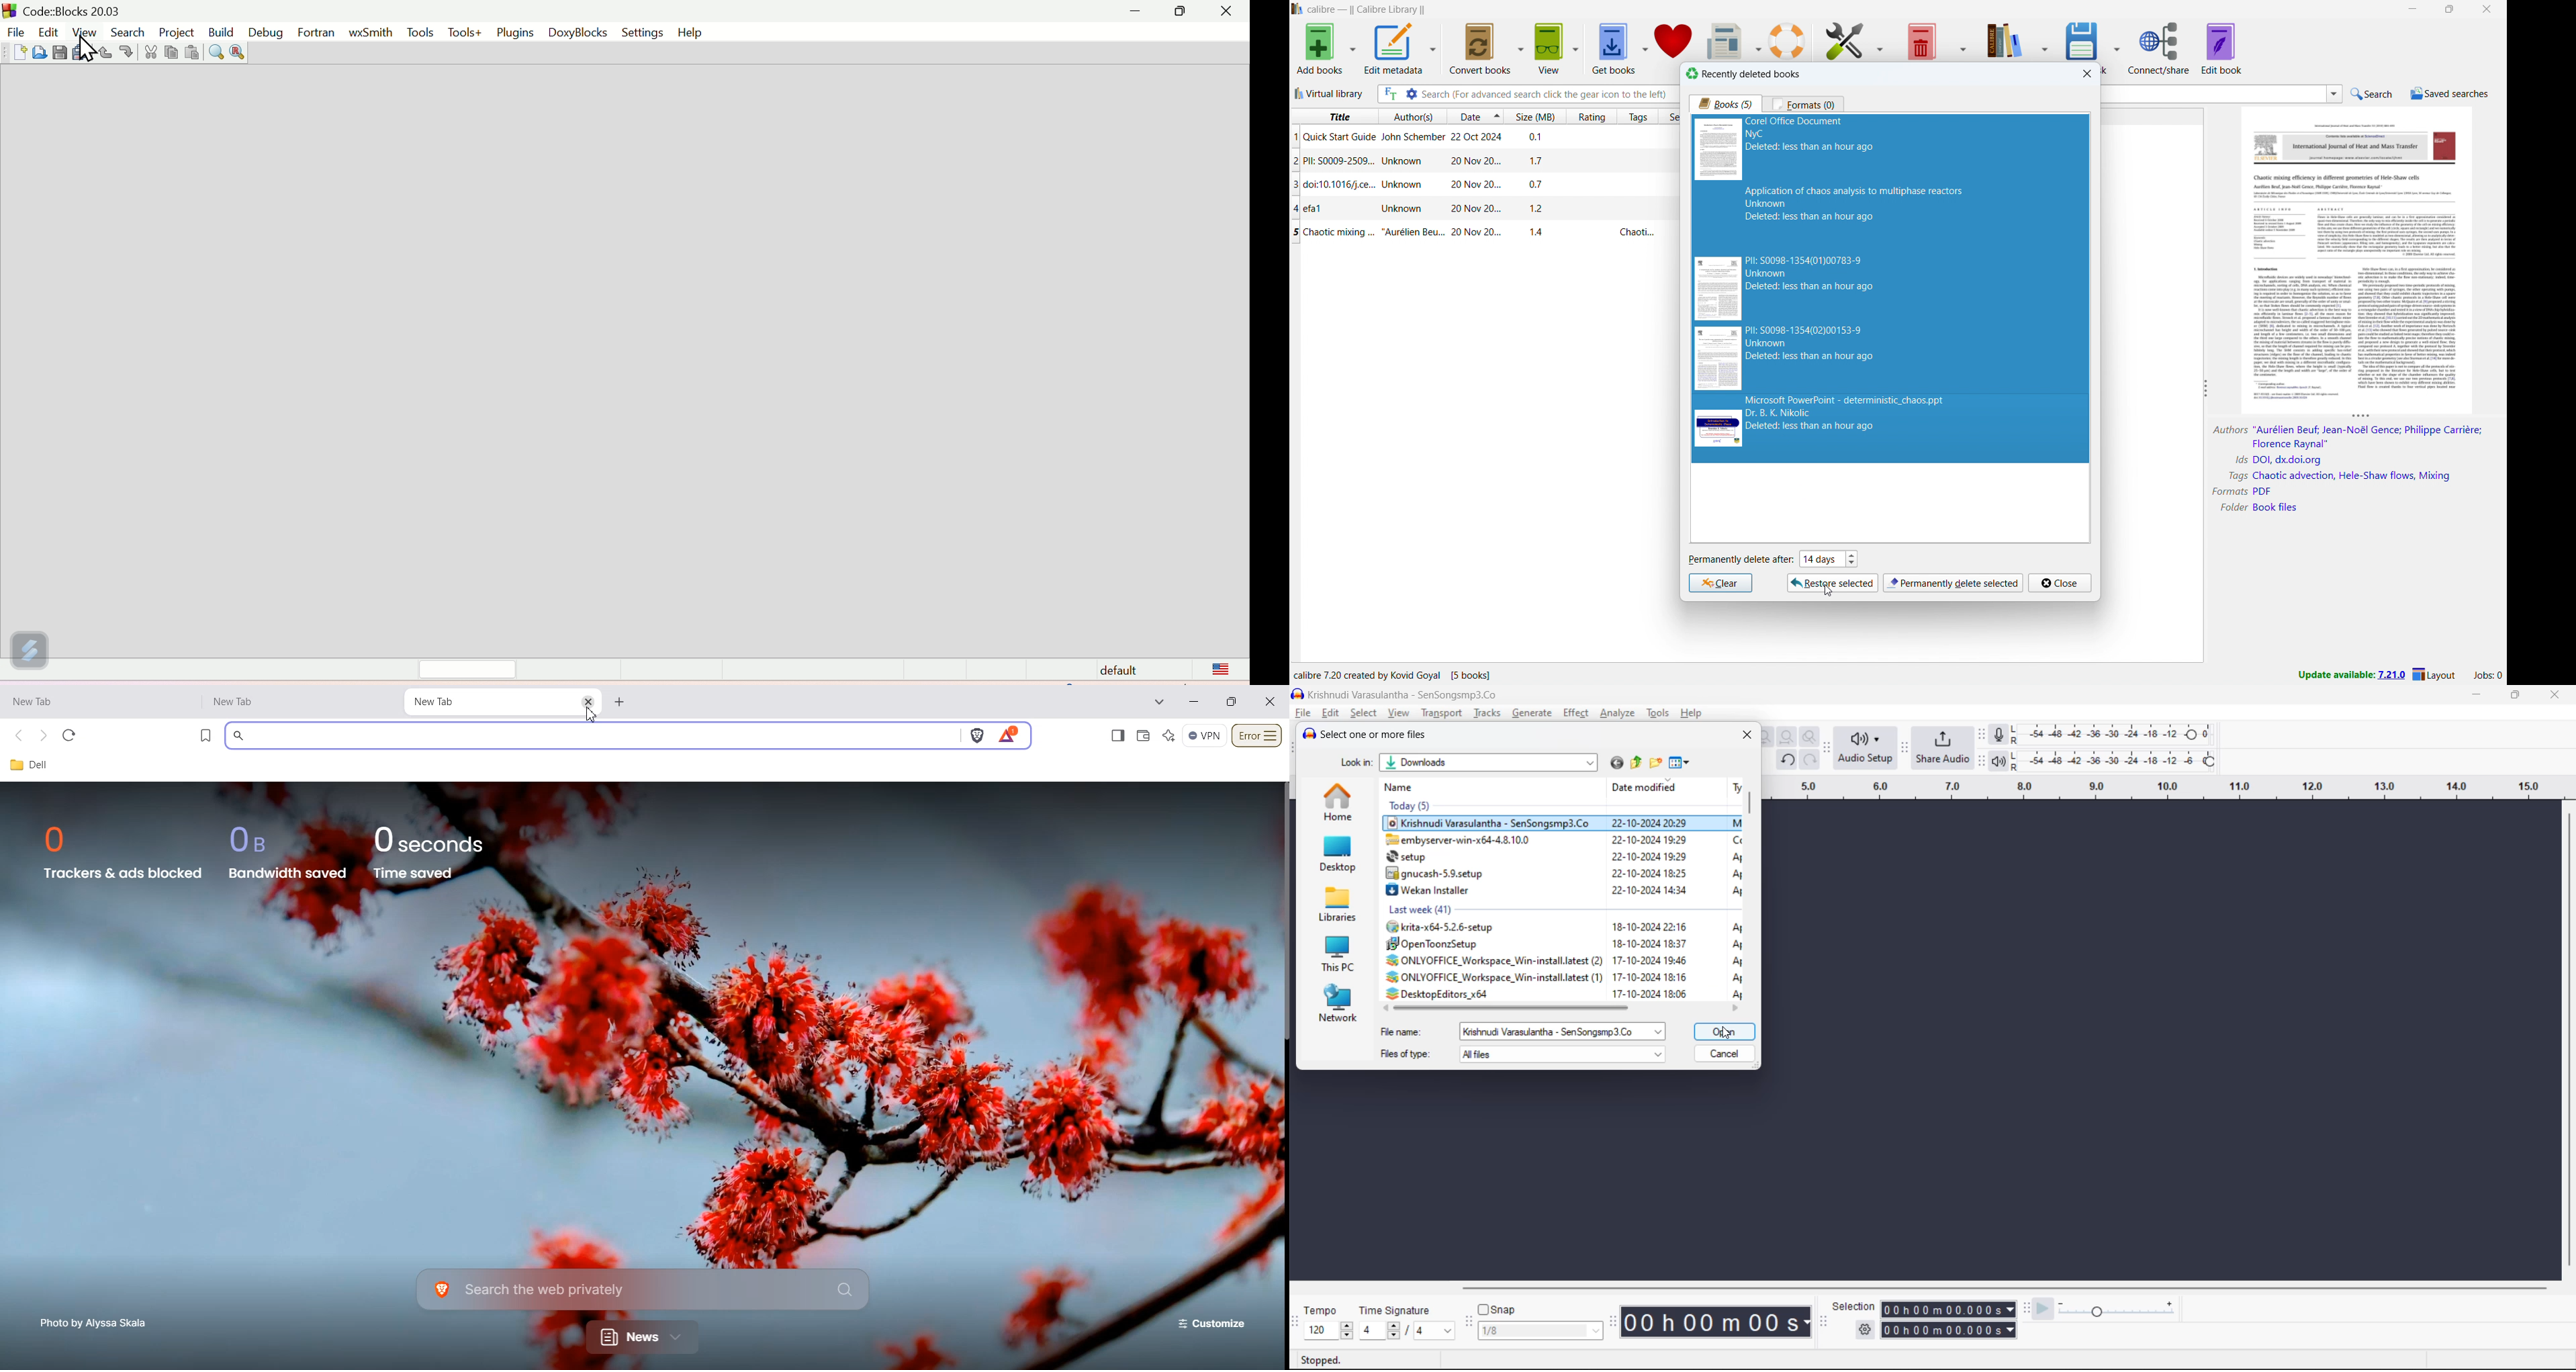  I want to click on : DesktopEditors x64 17-10-2024 18:06 Ar, so click(1564, 993).